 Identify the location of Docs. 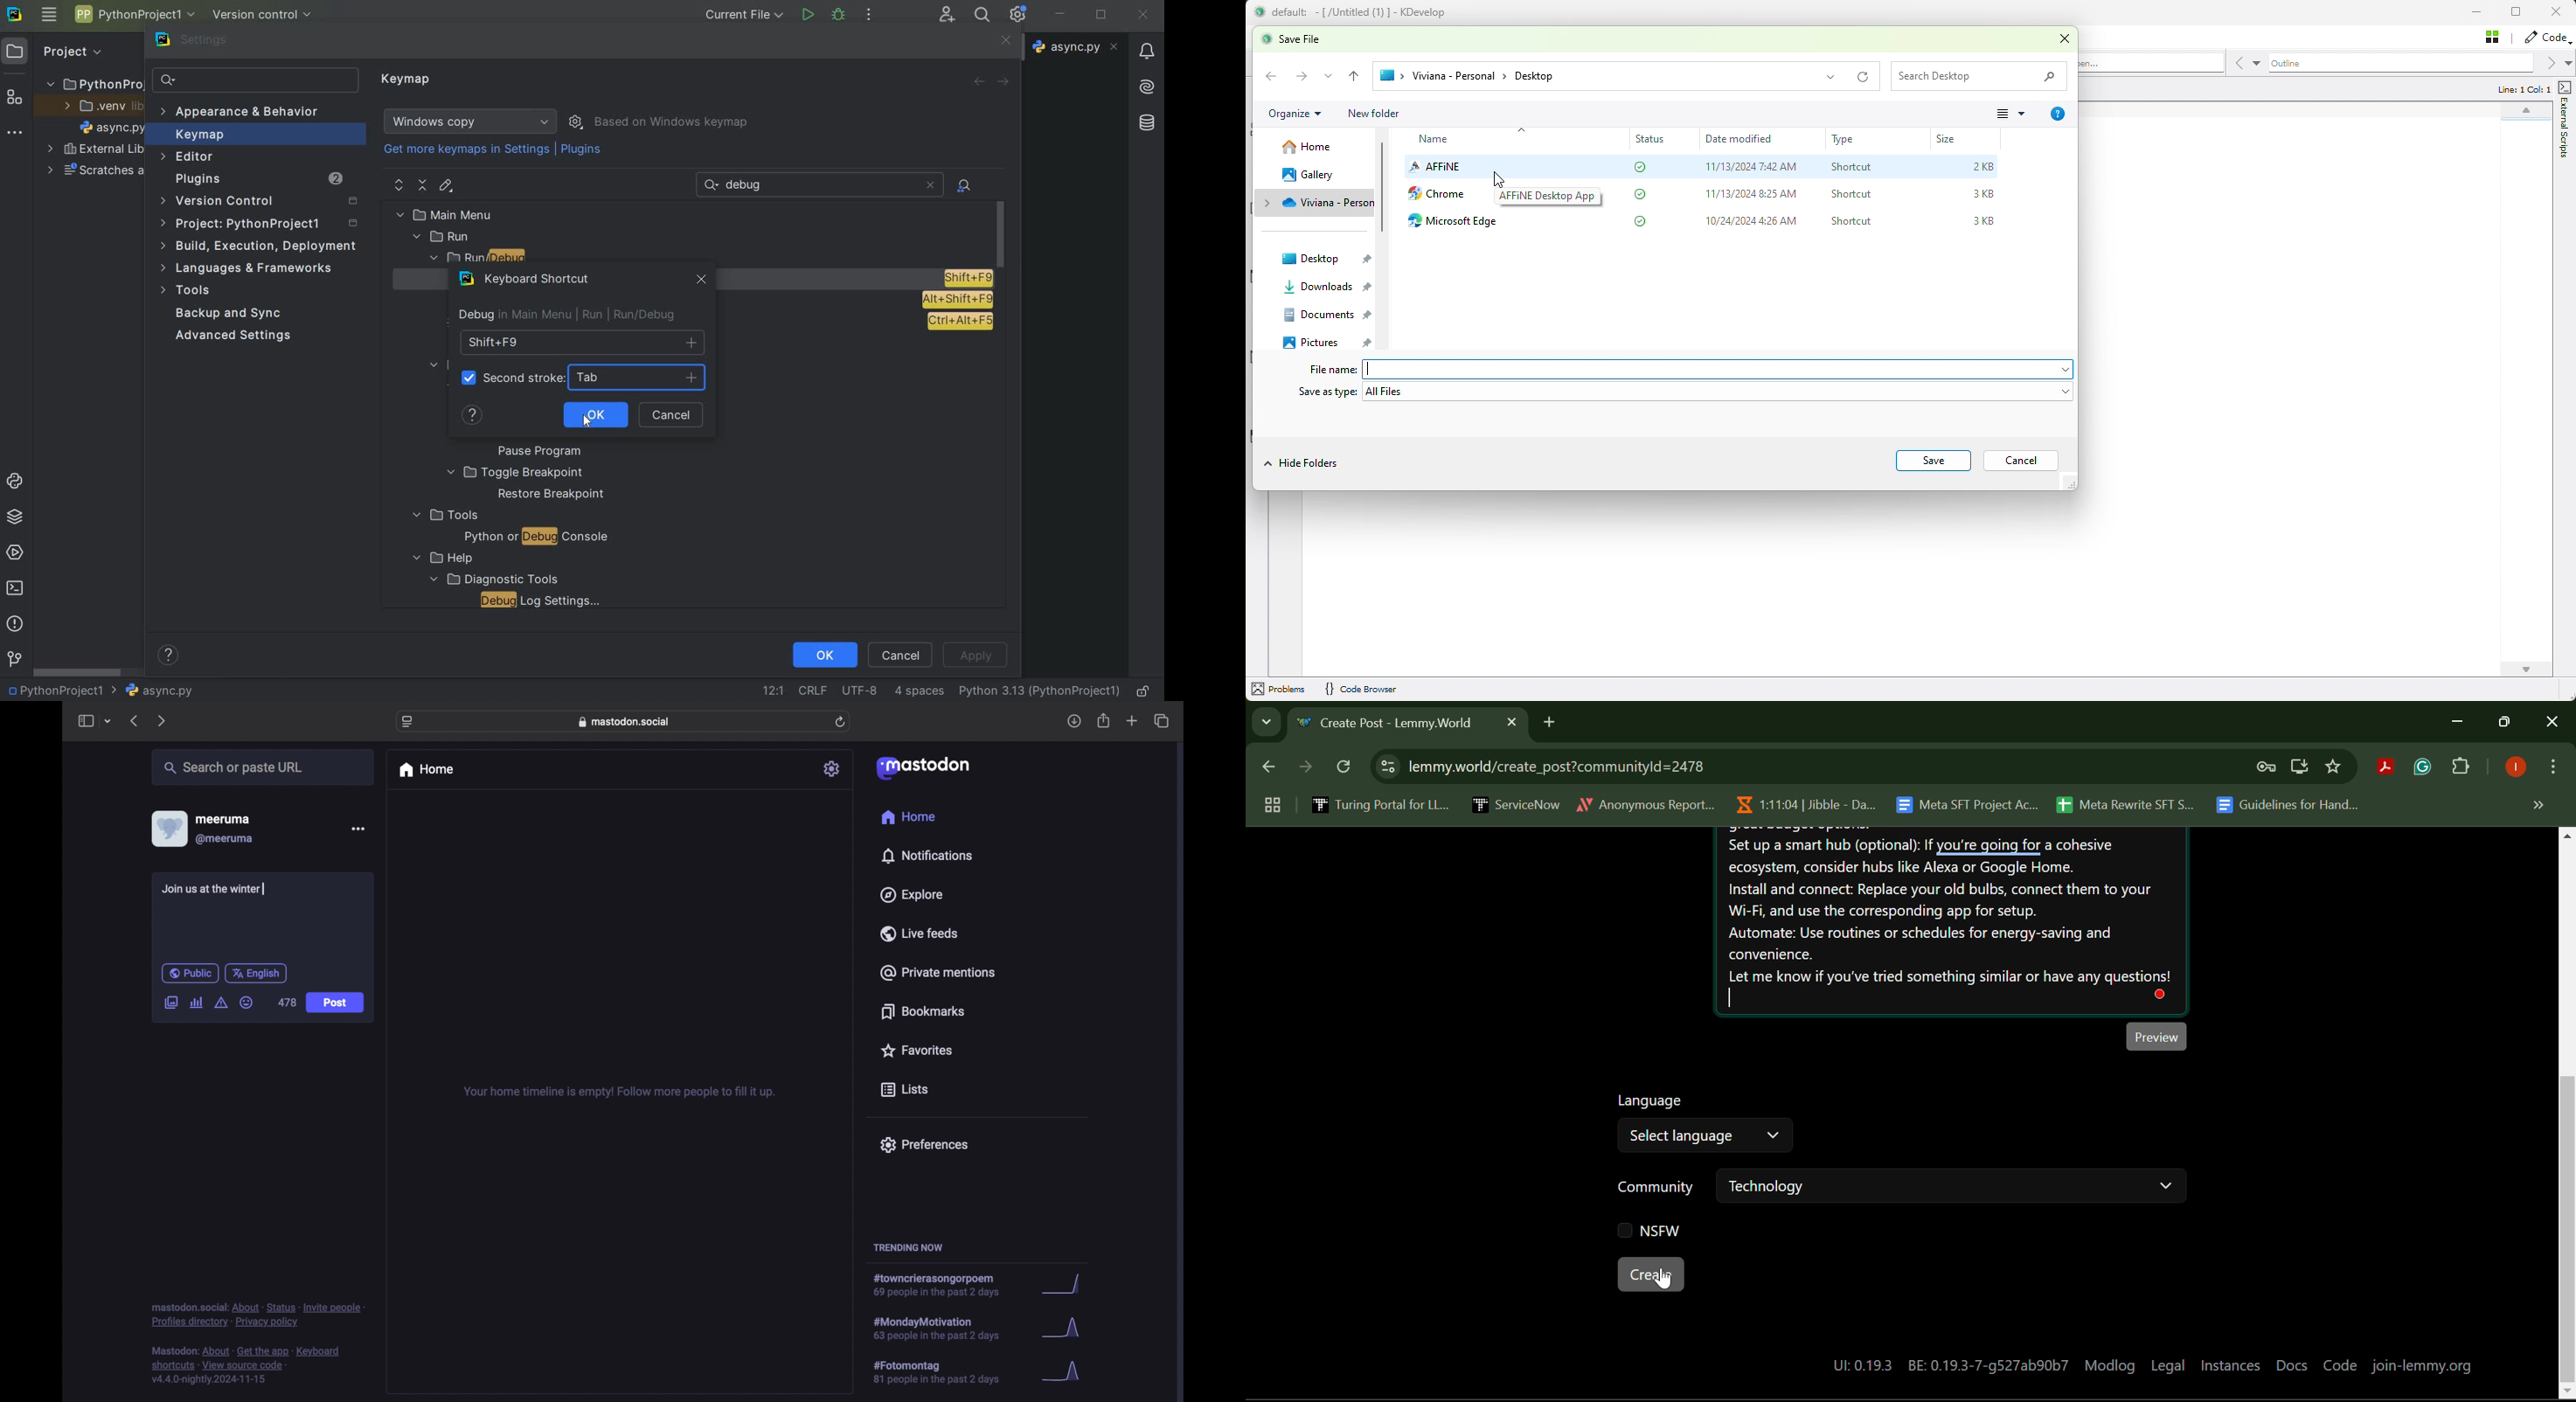
(2293, 1361).